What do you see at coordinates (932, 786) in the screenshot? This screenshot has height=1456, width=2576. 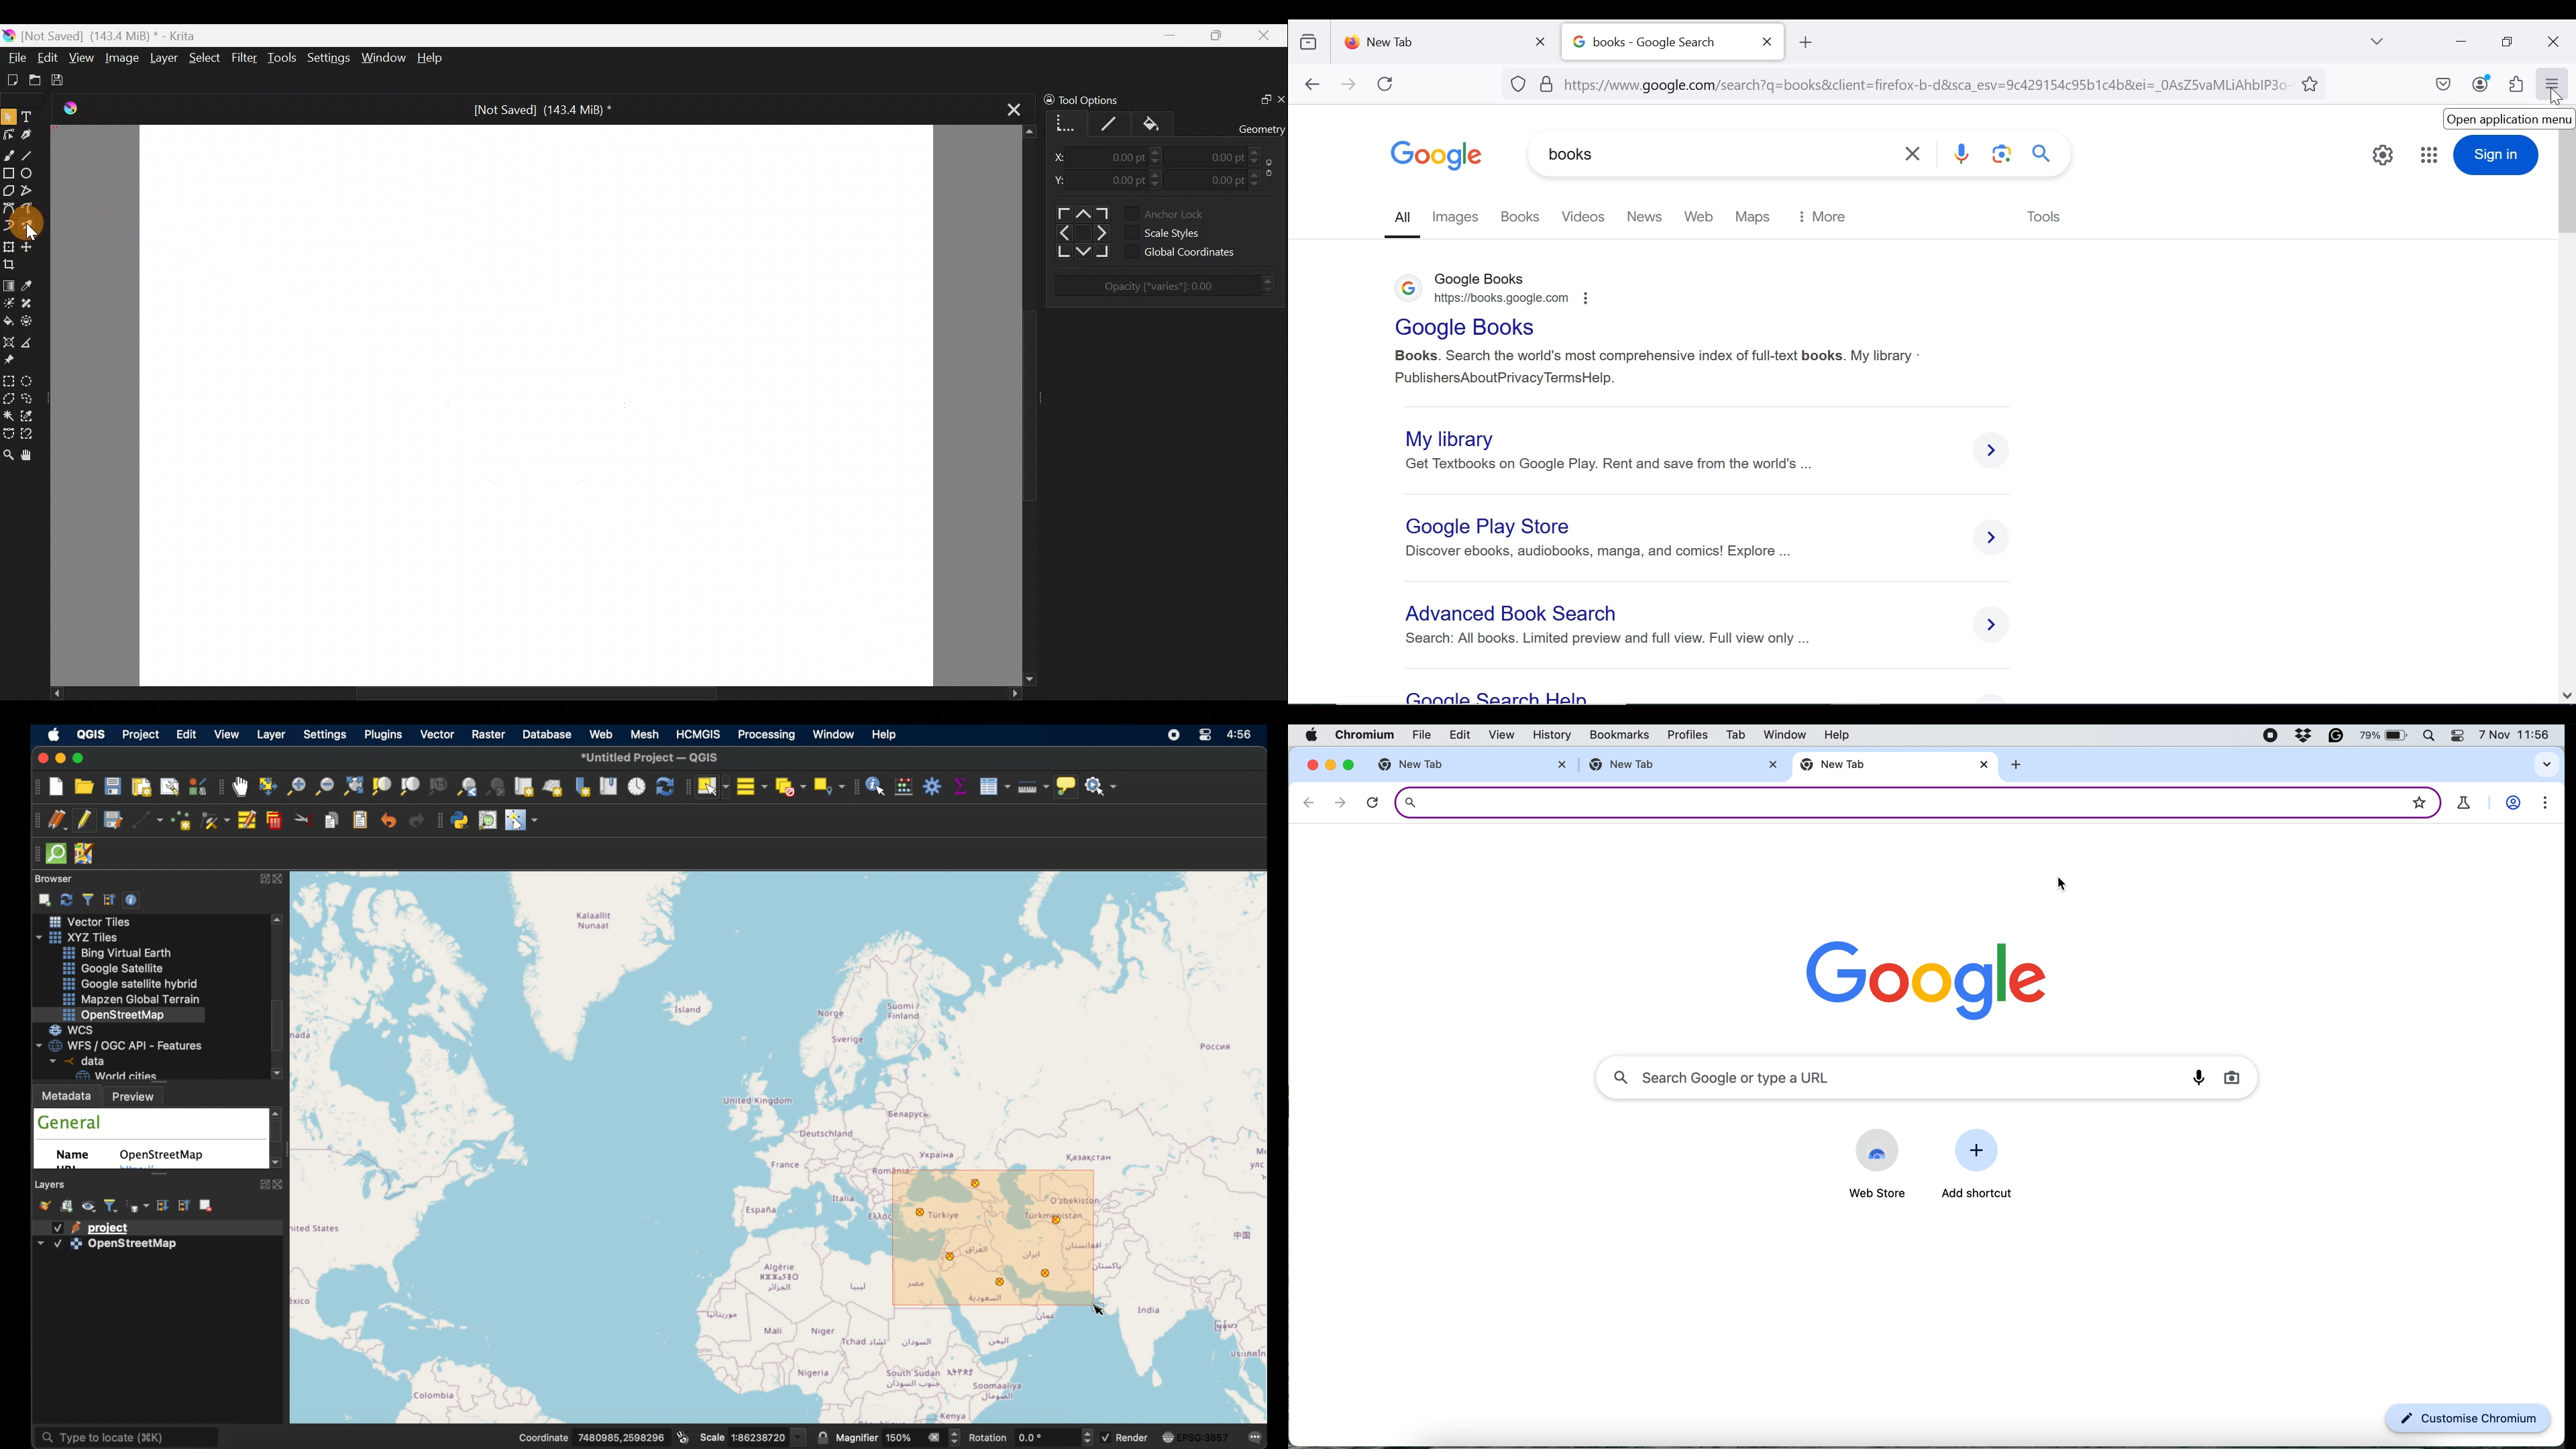 I see `toolbox` at bounding box center [932, 786].